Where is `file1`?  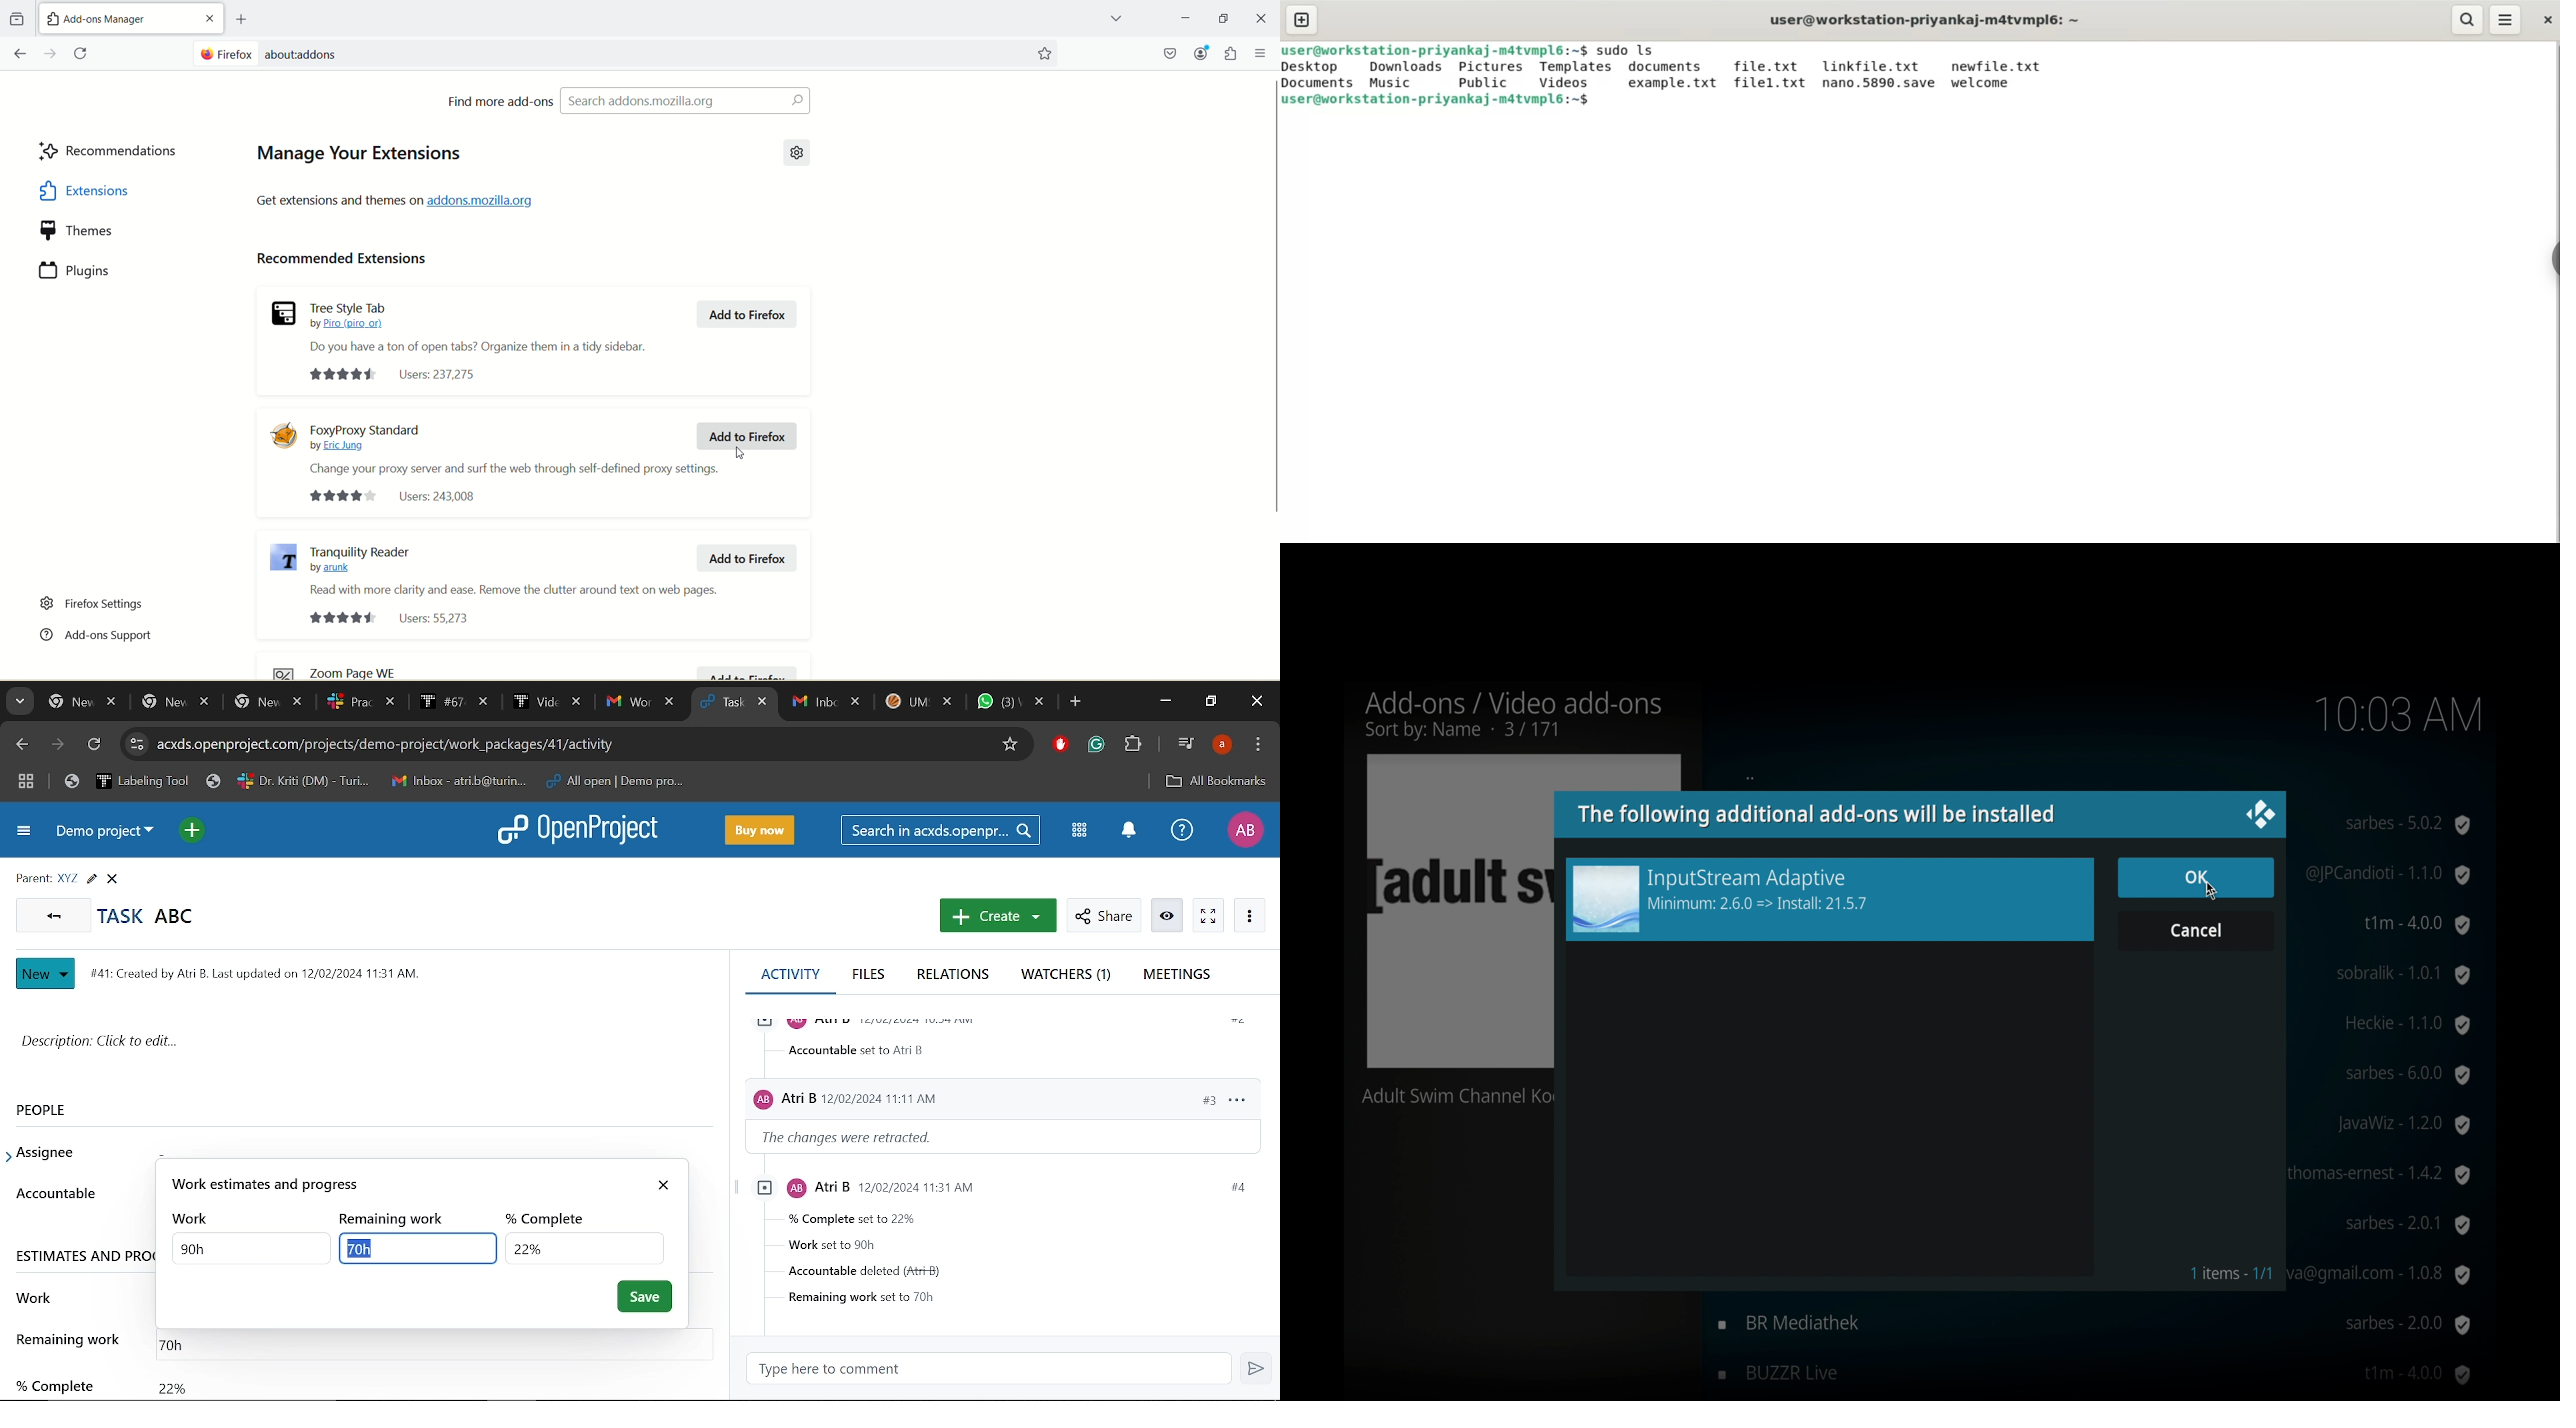
file1 is located at coordinates (1772, 83).